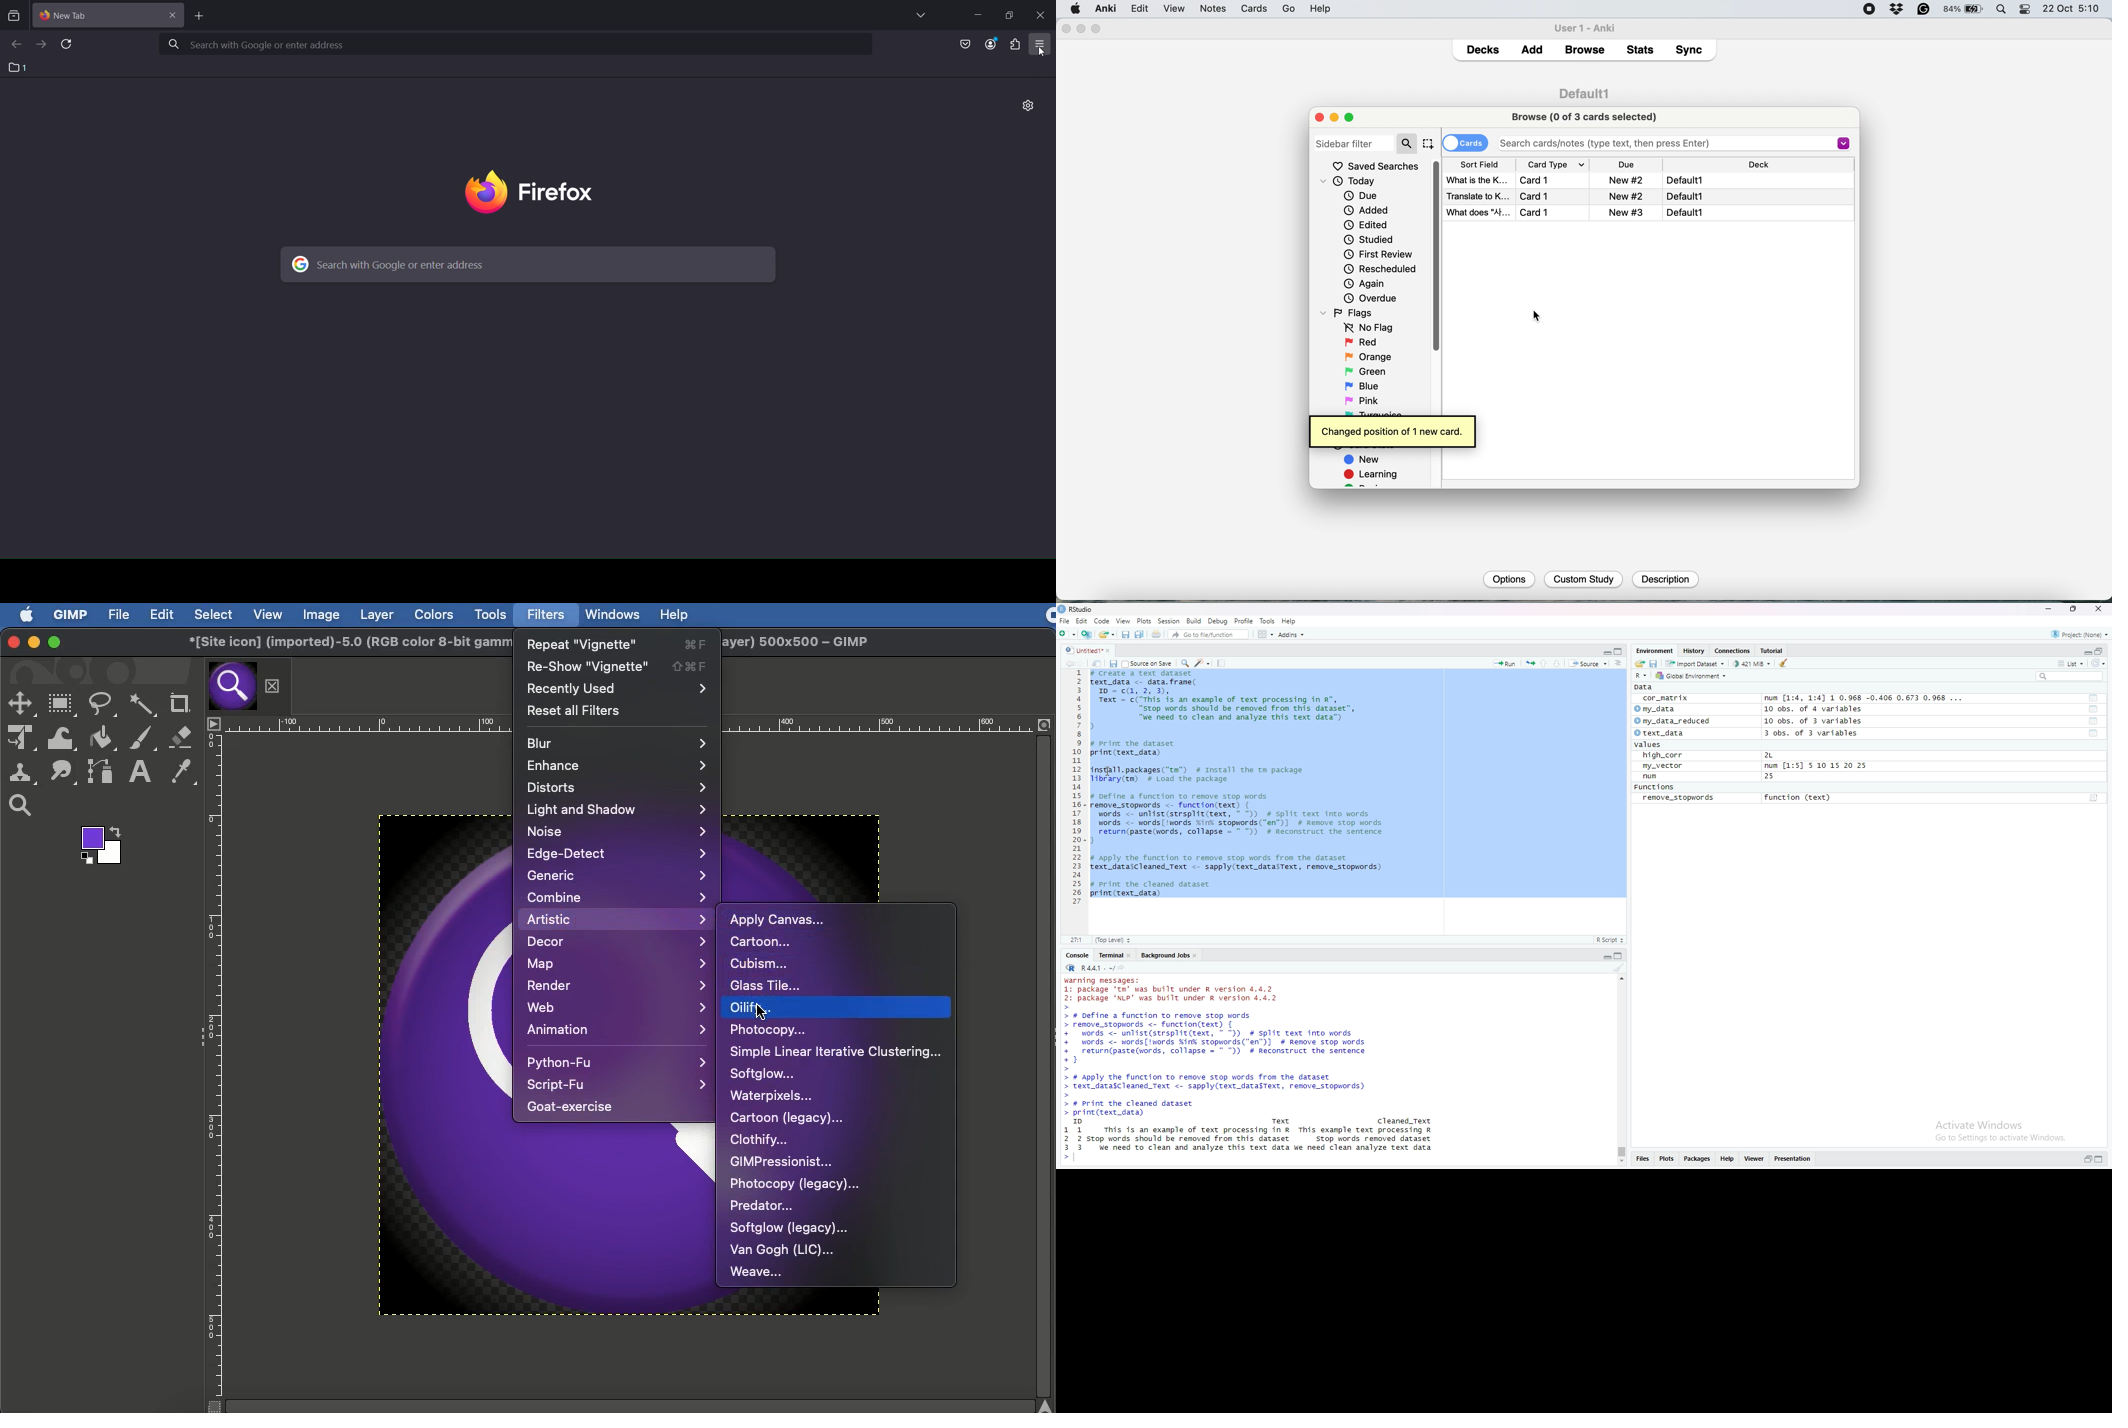  Describe the element at coordinates (1657, 733) in the screenshot. I see `text_data` at that location.